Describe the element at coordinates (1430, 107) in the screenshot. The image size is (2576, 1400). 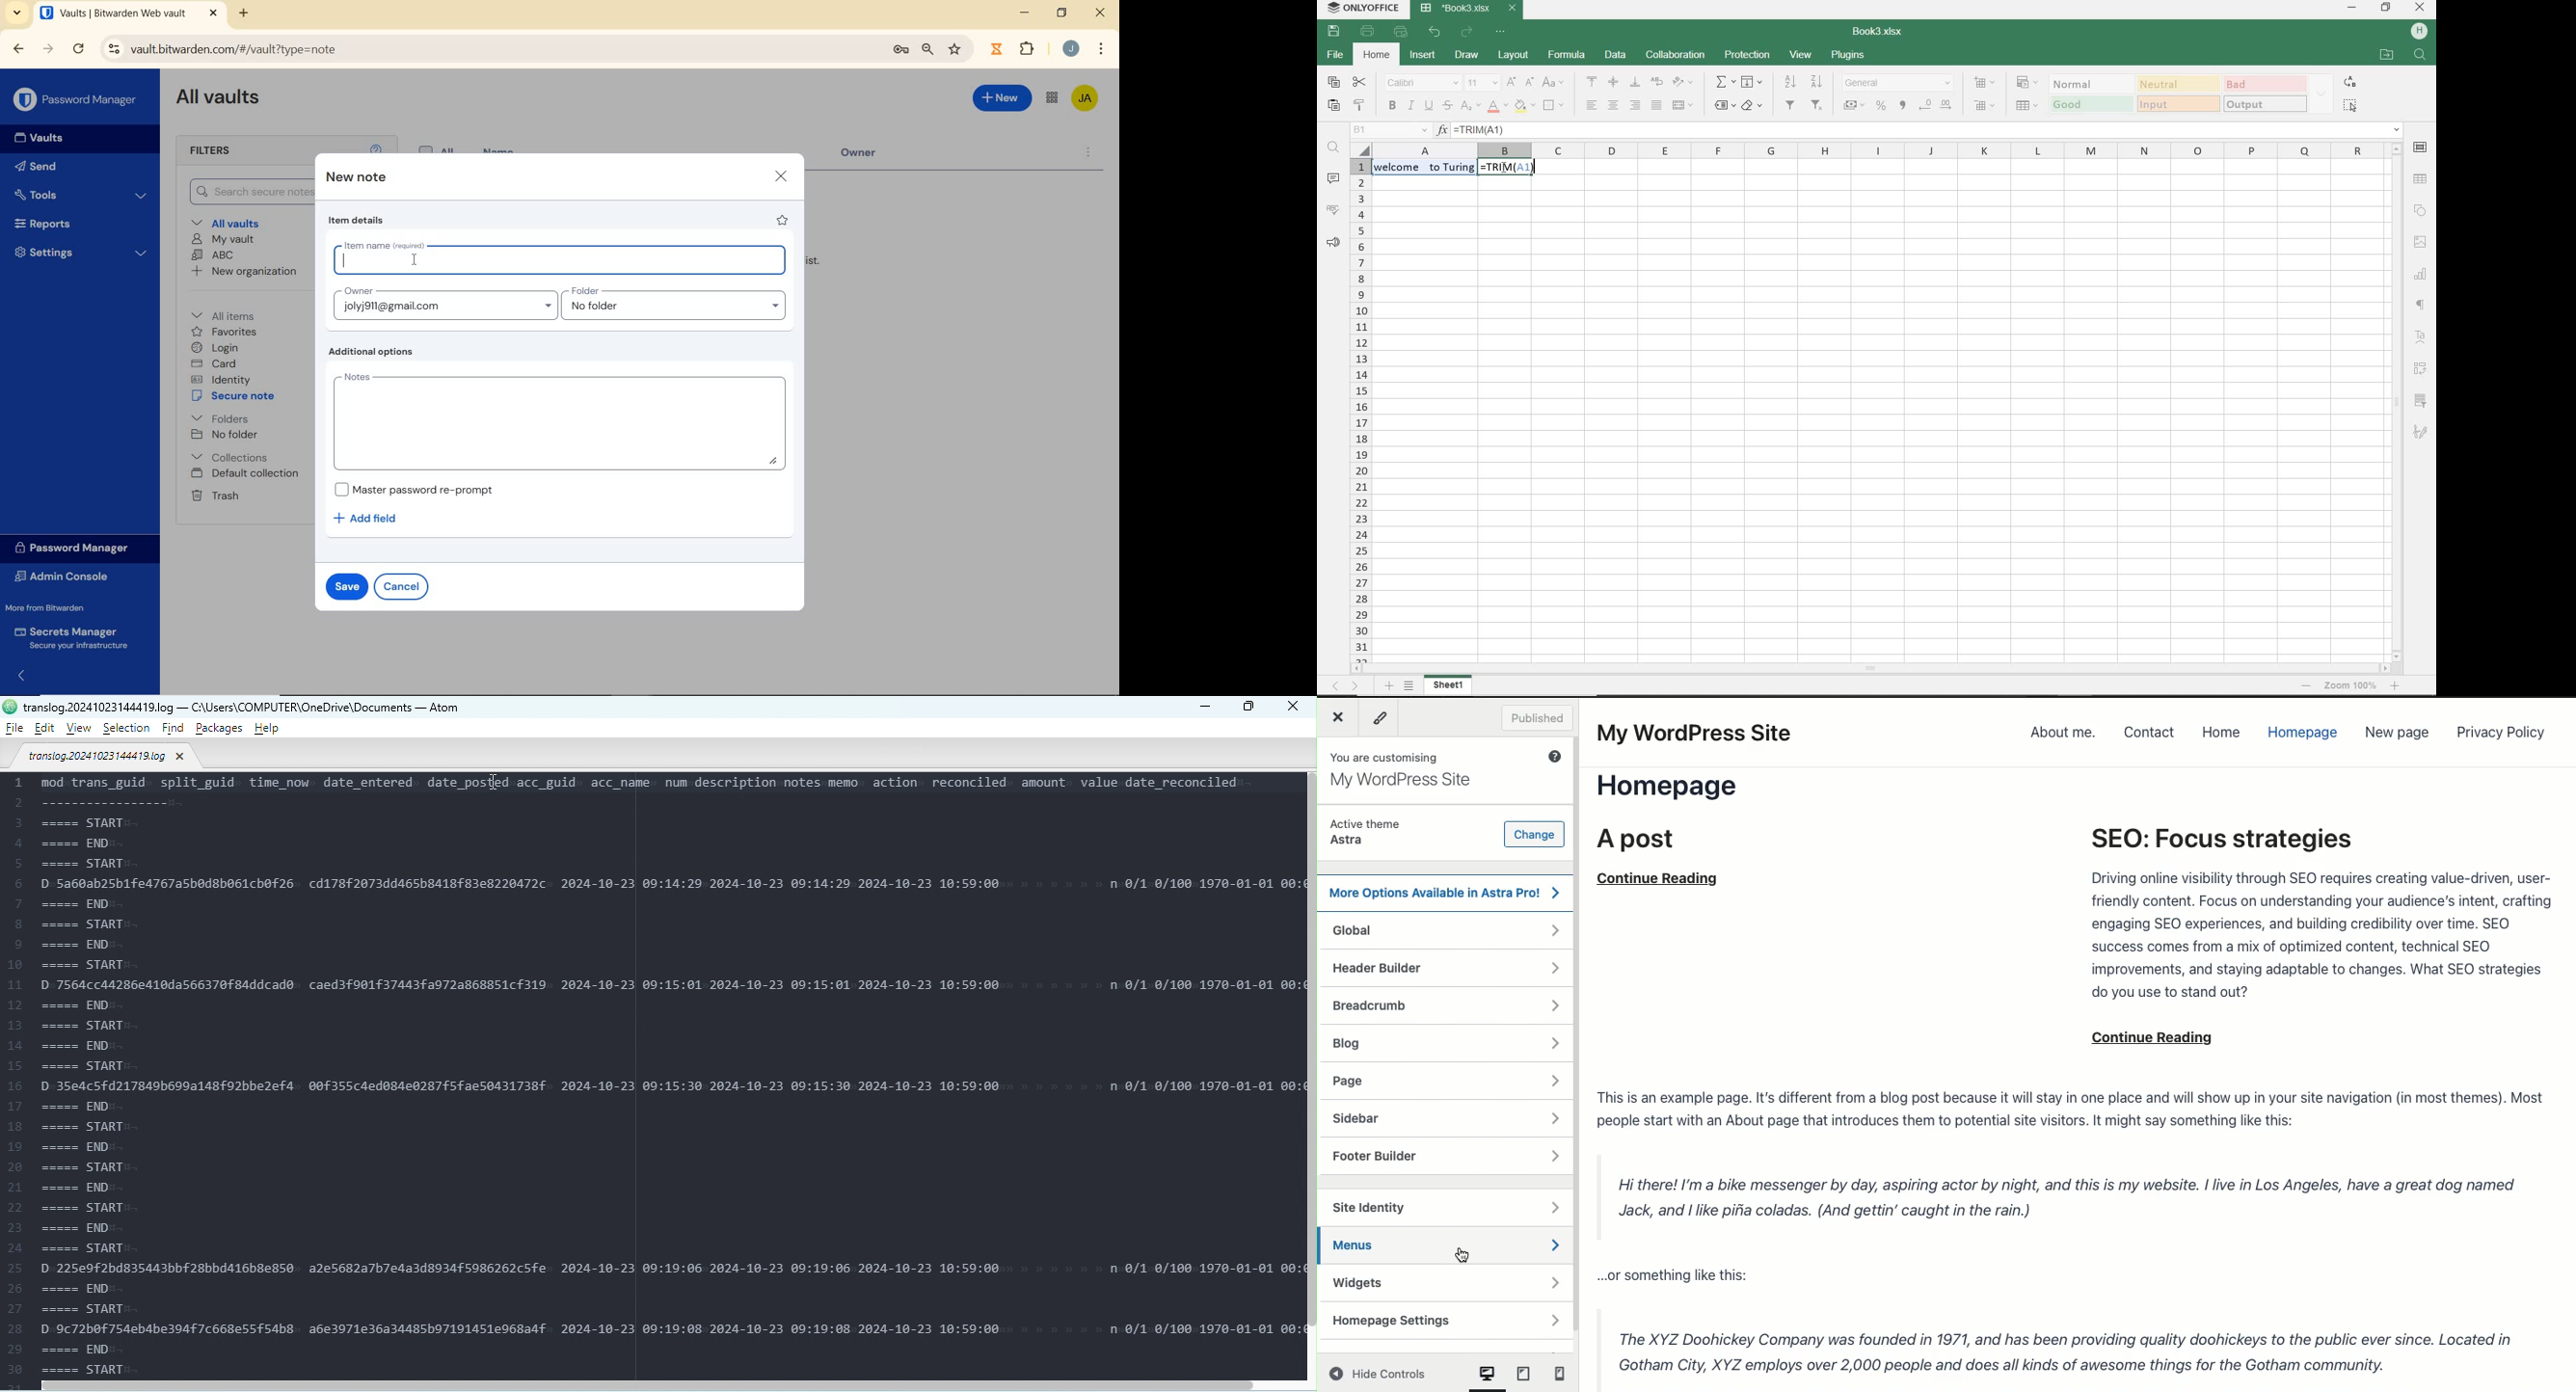
I see `underline` at that location.